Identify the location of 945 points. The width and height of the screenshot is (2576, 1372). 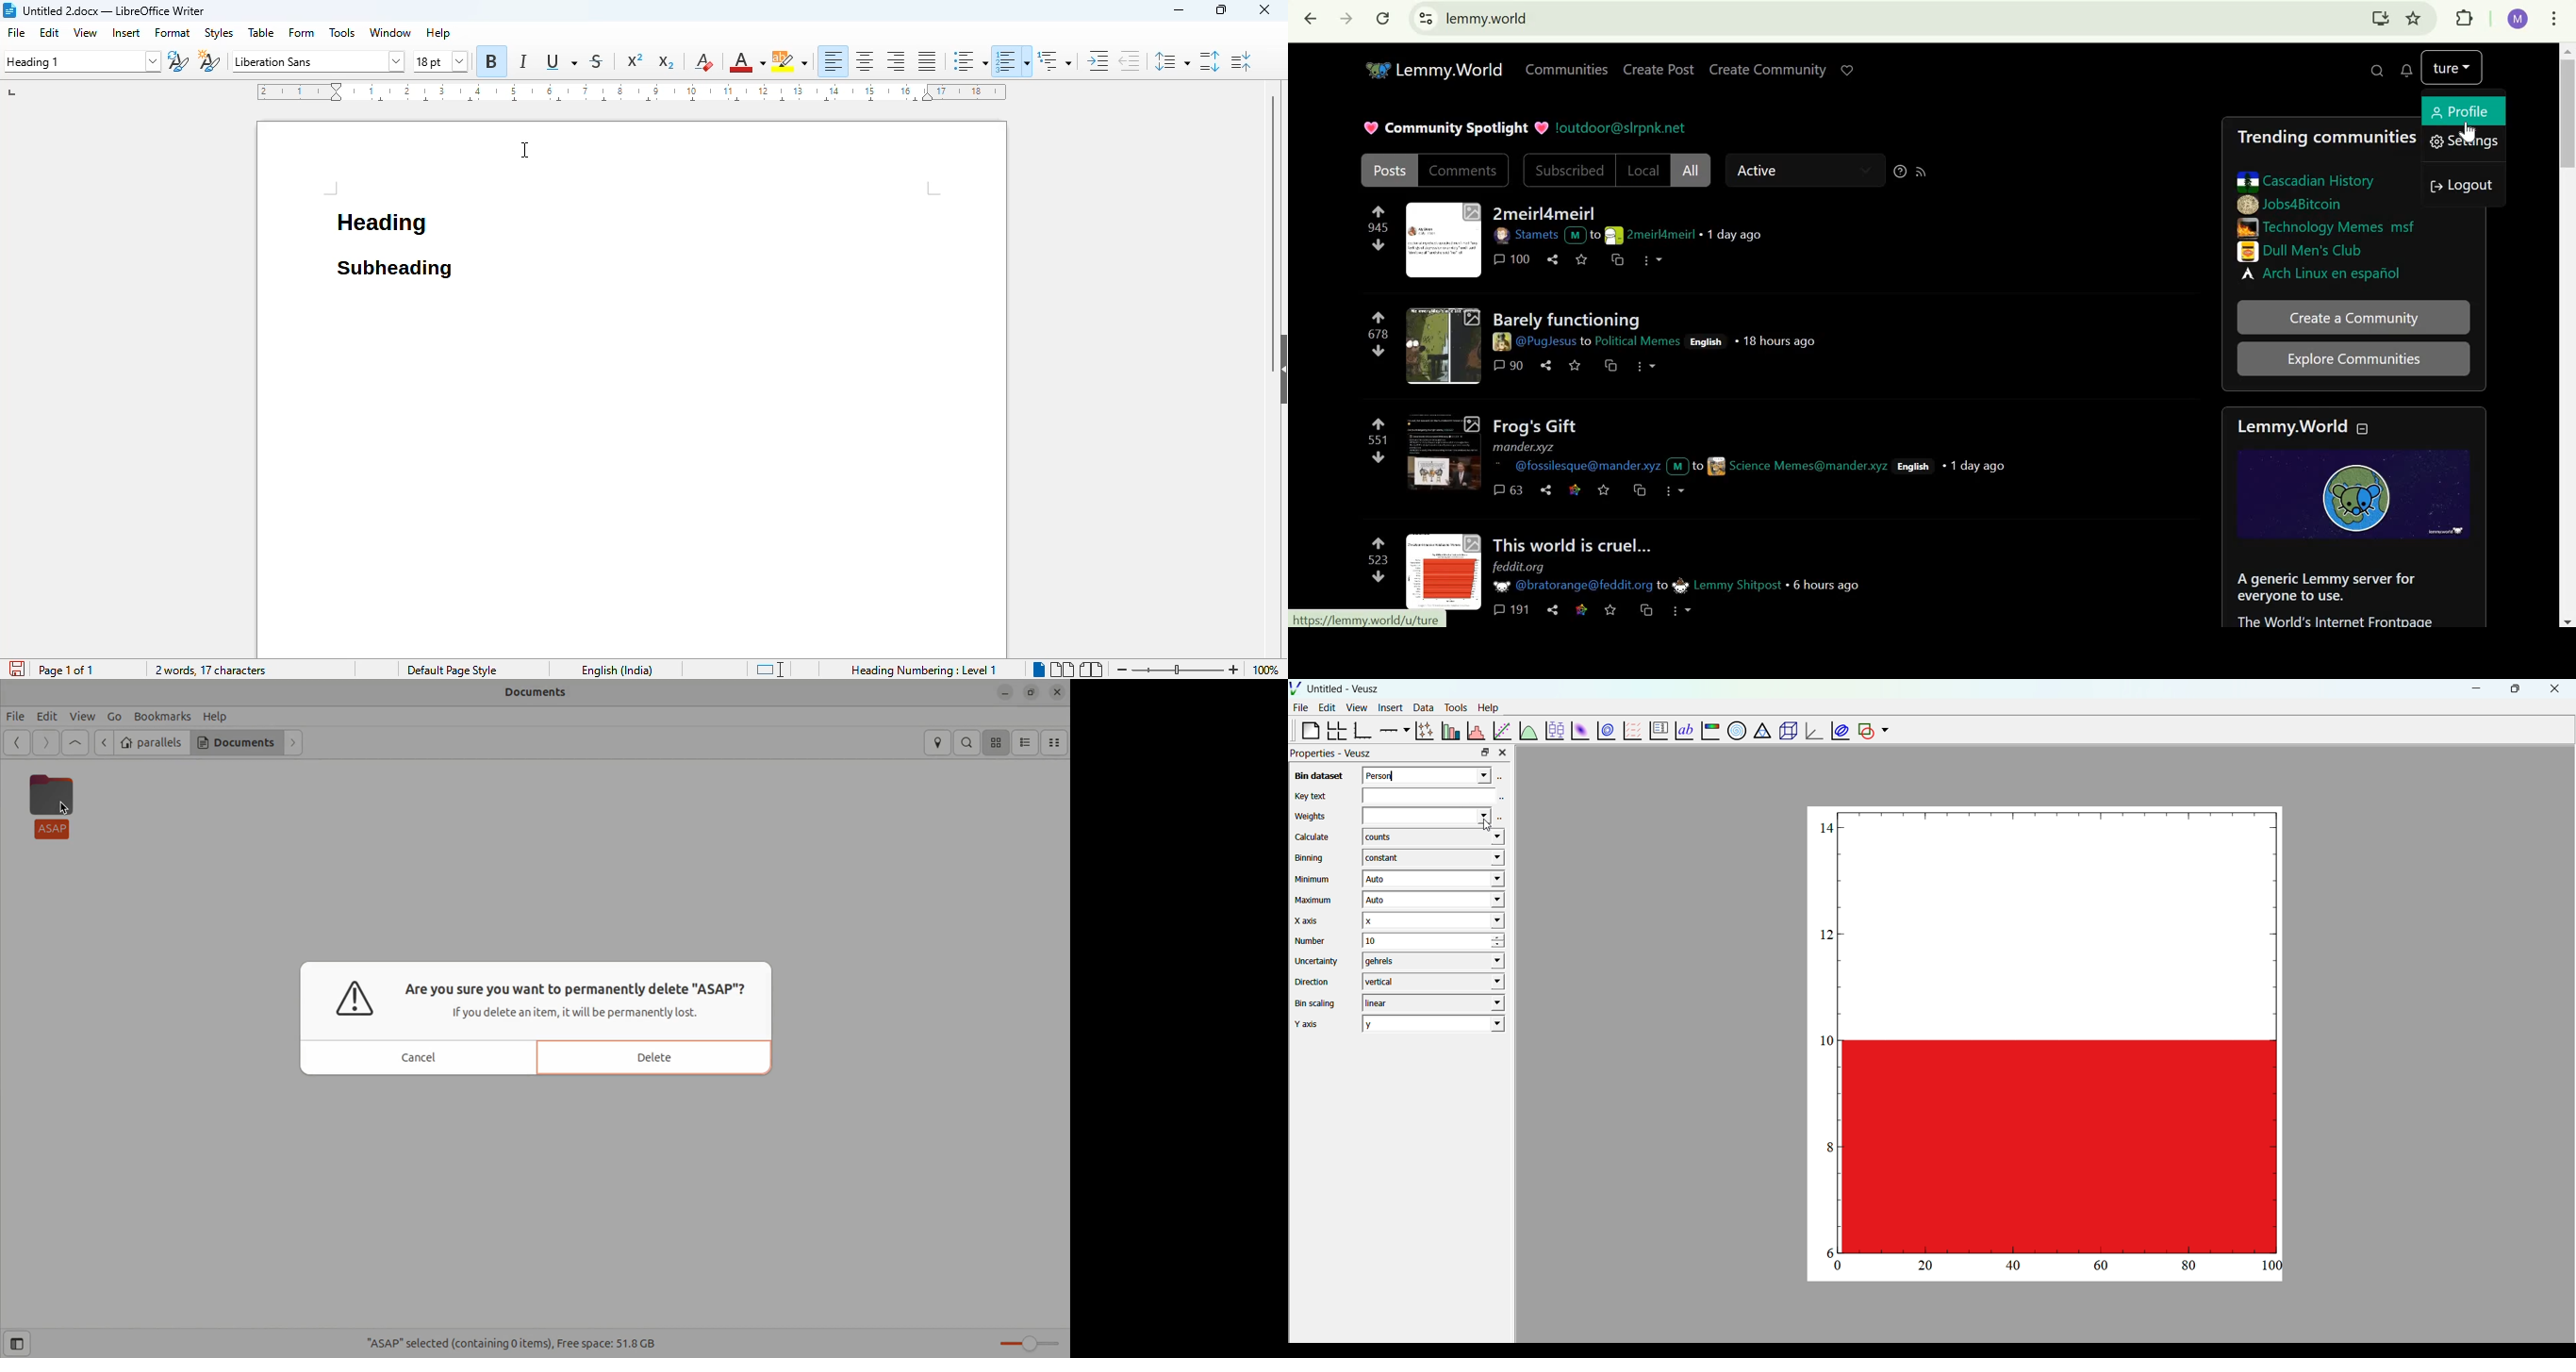
(1376, 228).